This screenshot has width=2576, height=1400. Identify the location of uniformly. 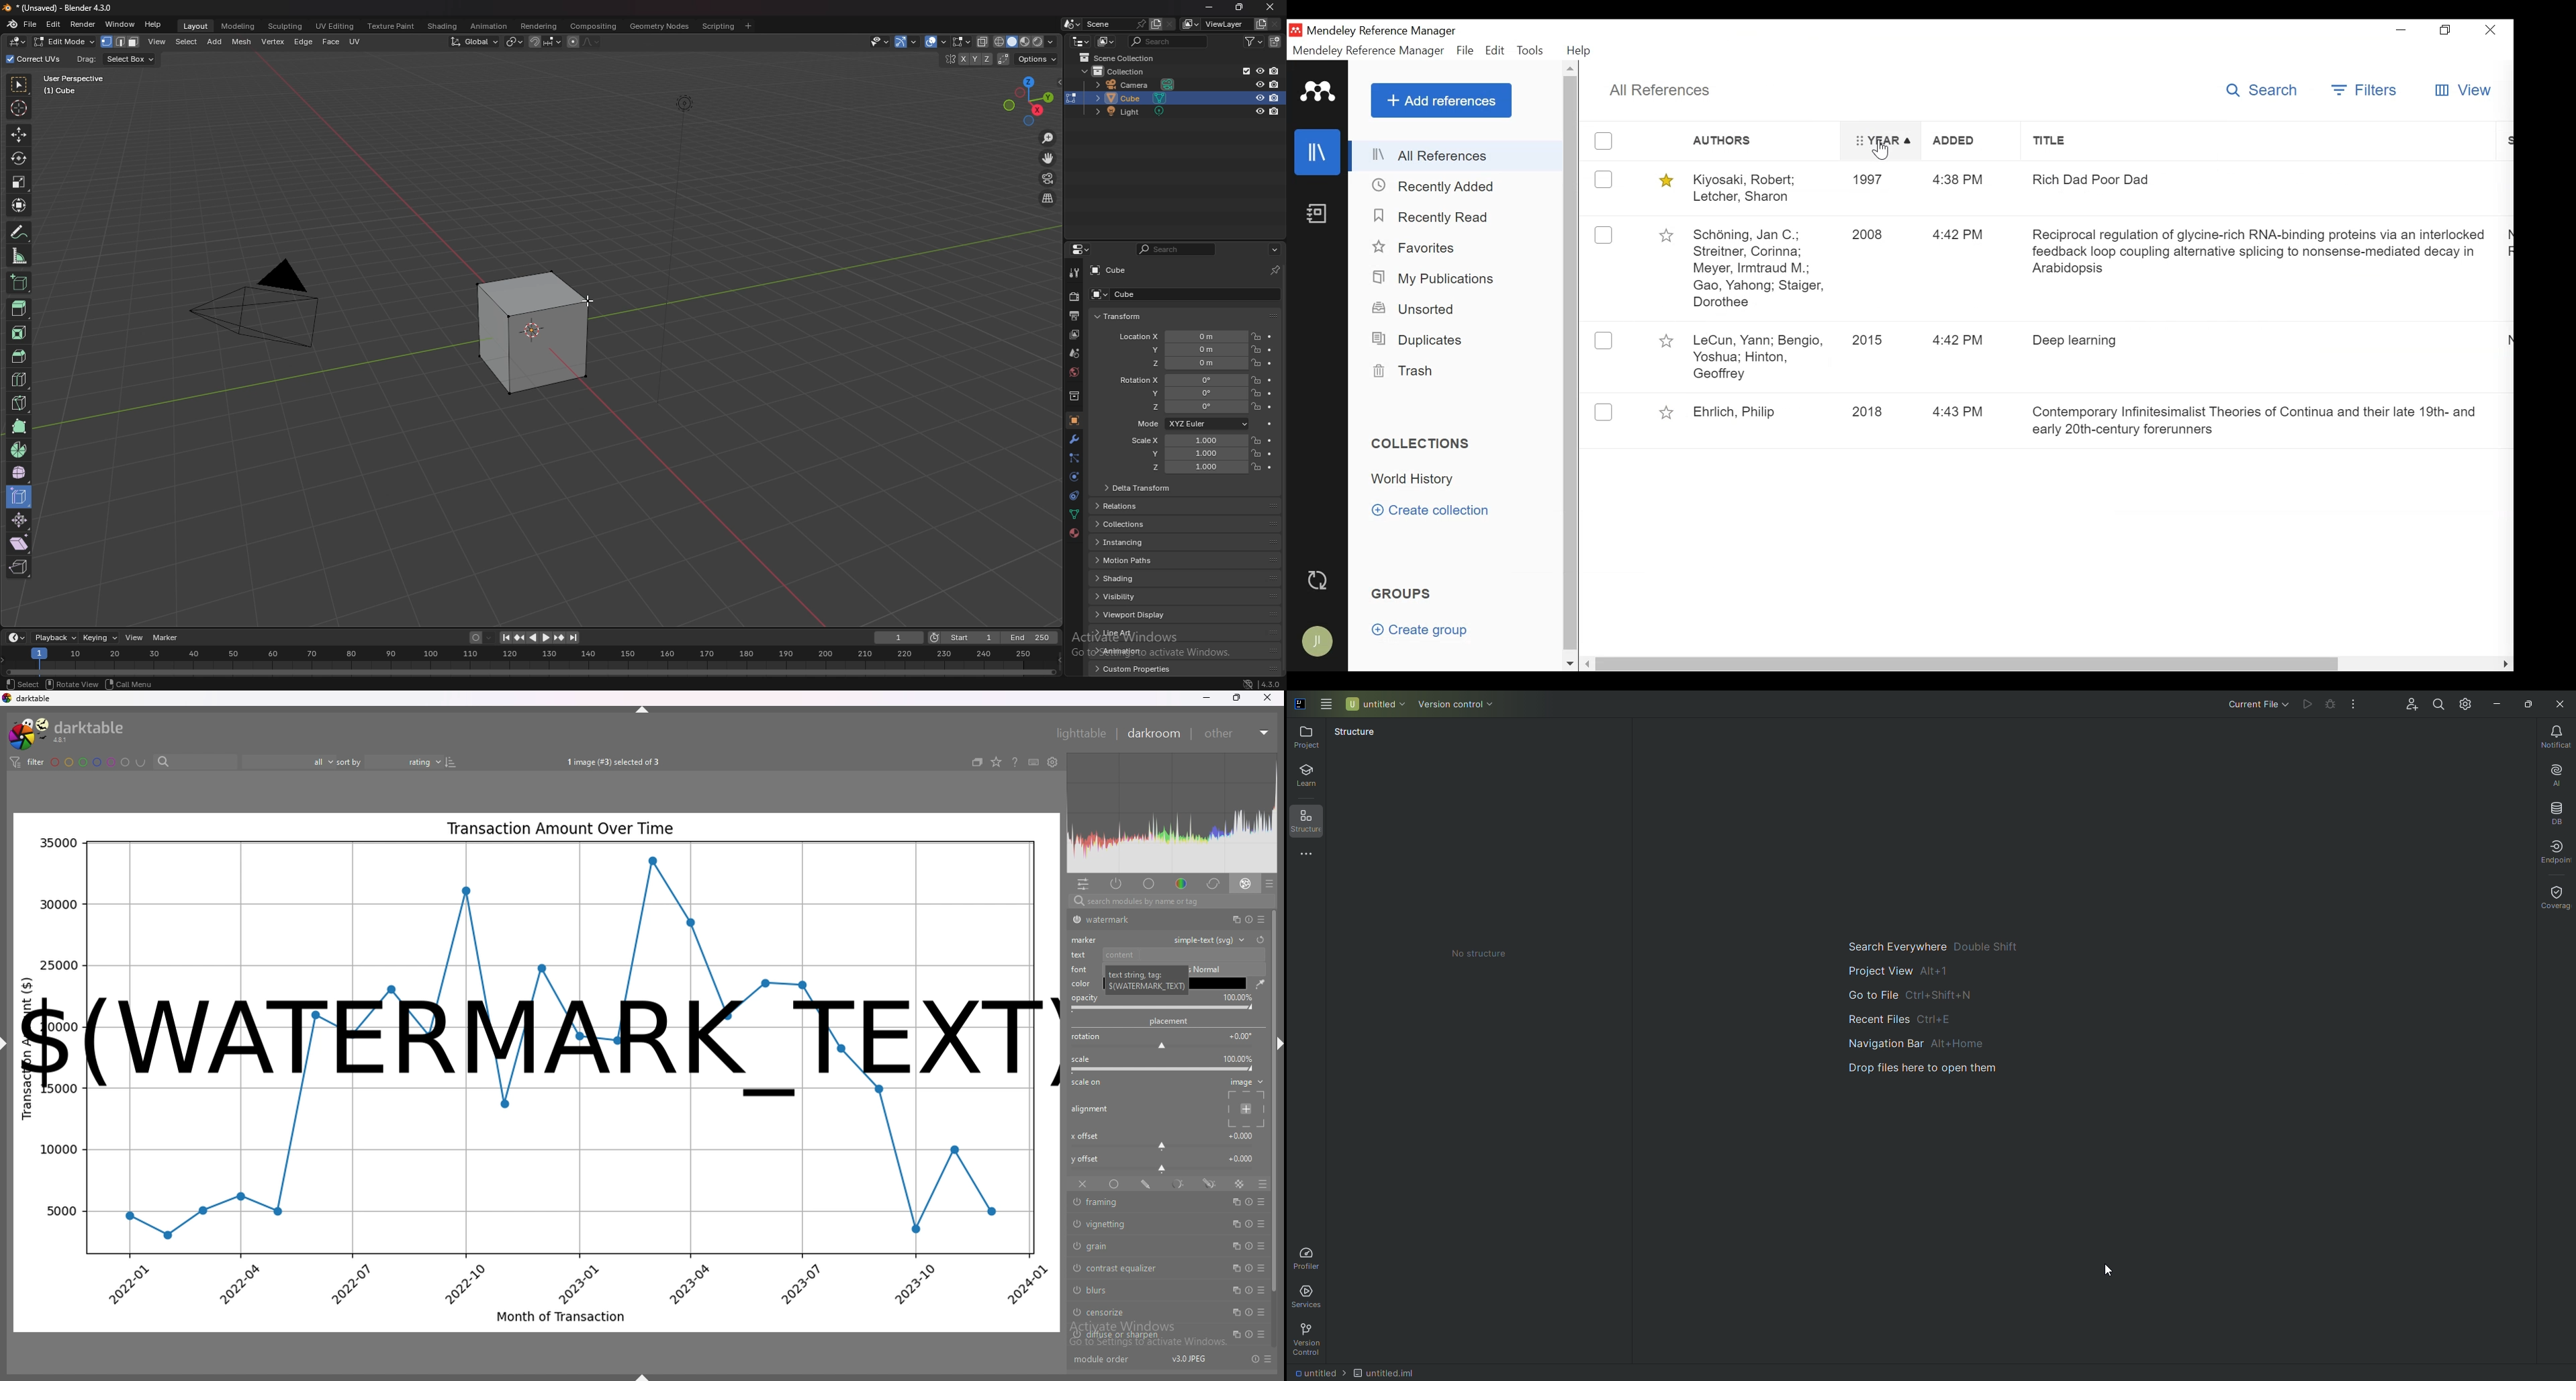
(1114, 1184).